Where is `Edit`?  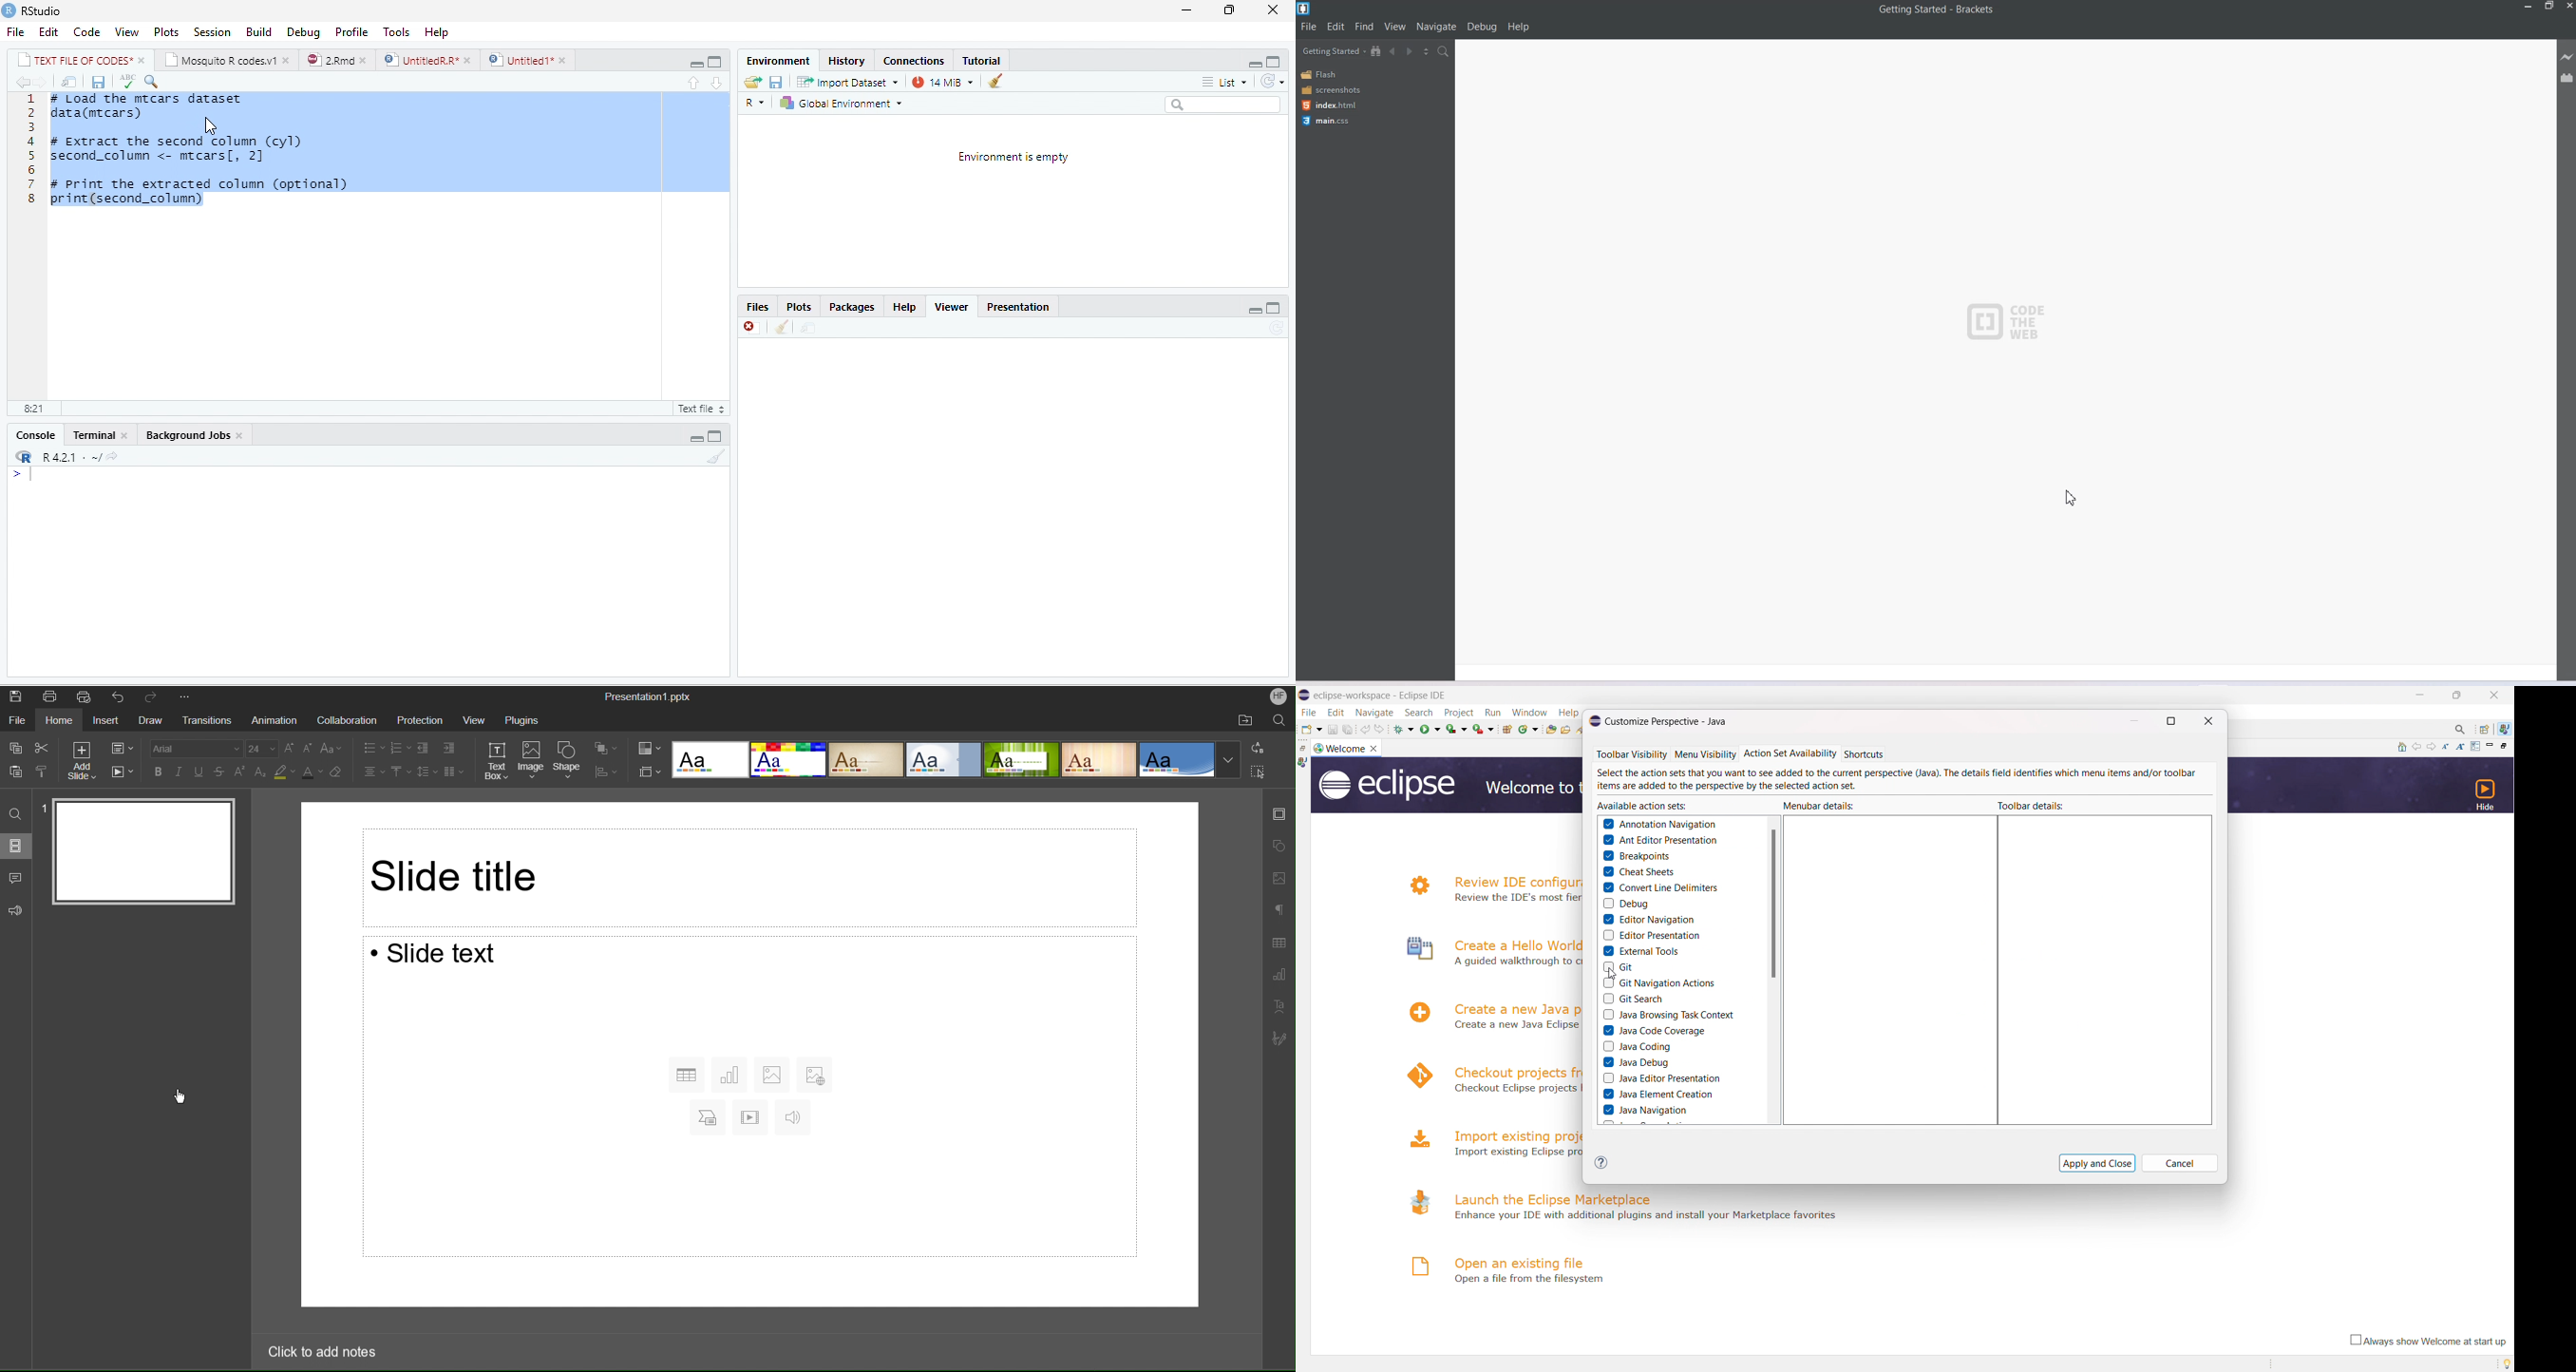
Edit is located at coordinates (48, 32).